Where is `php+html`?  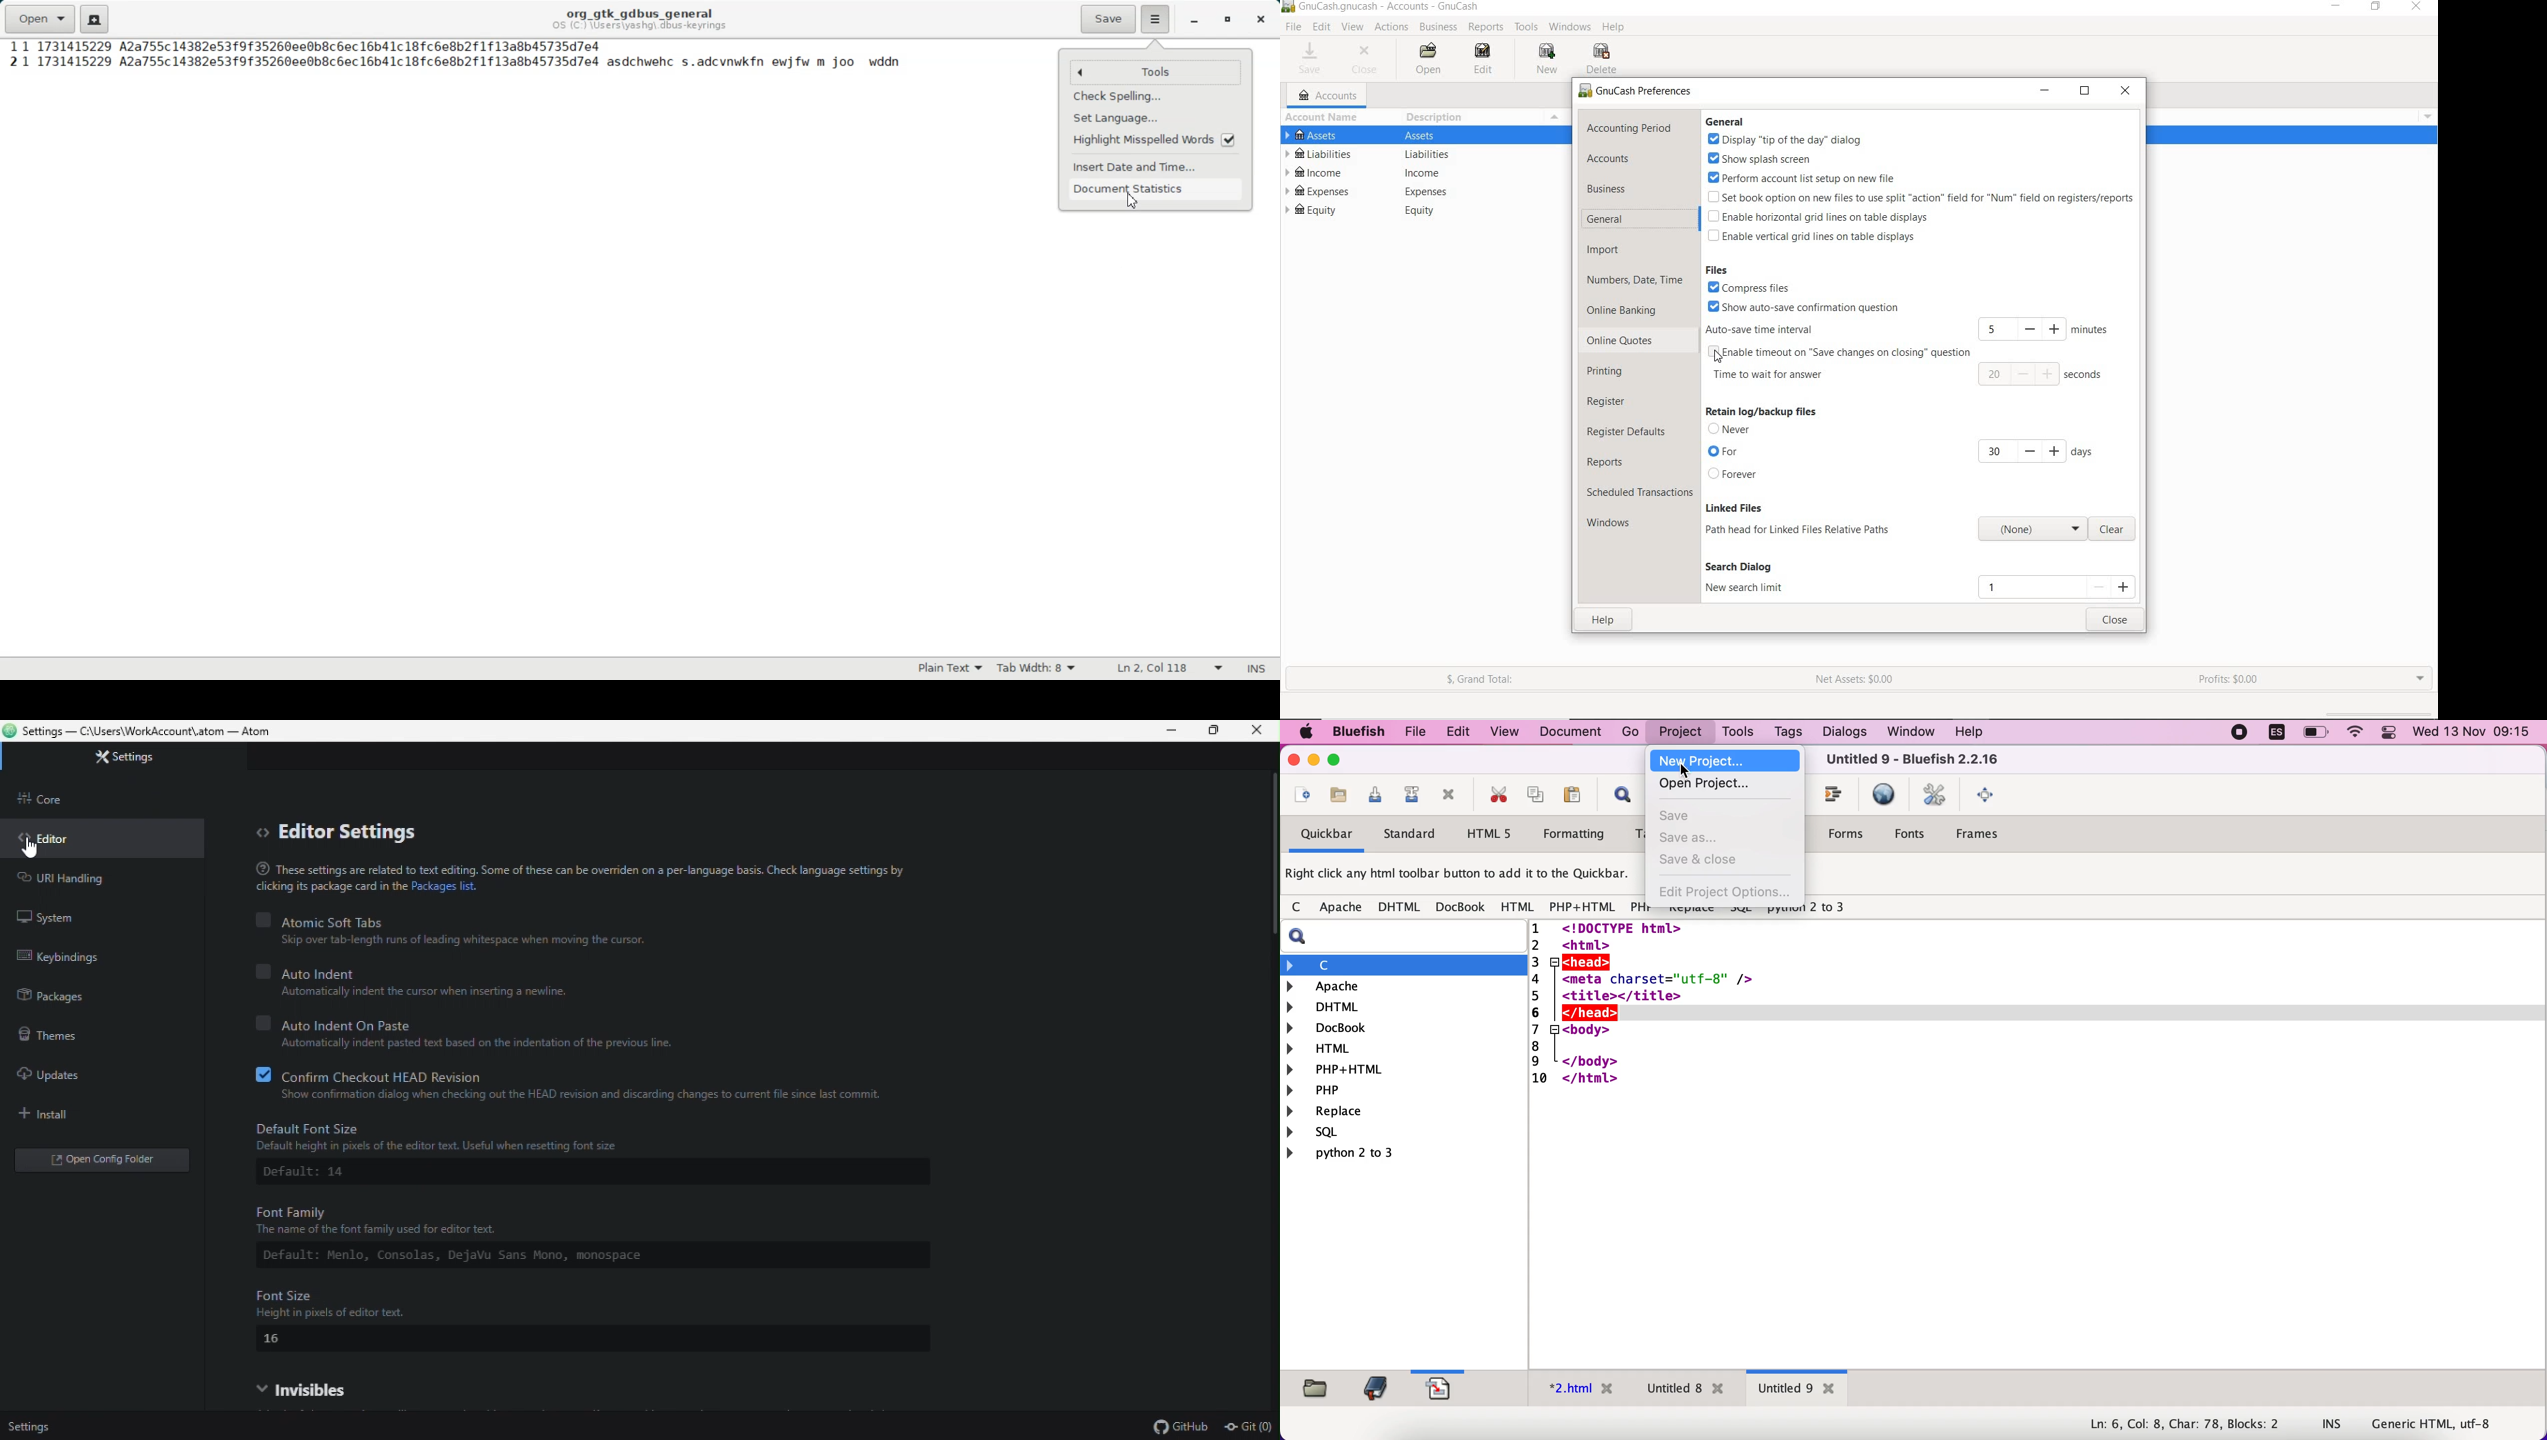 php+html is located at coordinates (1582, 907).